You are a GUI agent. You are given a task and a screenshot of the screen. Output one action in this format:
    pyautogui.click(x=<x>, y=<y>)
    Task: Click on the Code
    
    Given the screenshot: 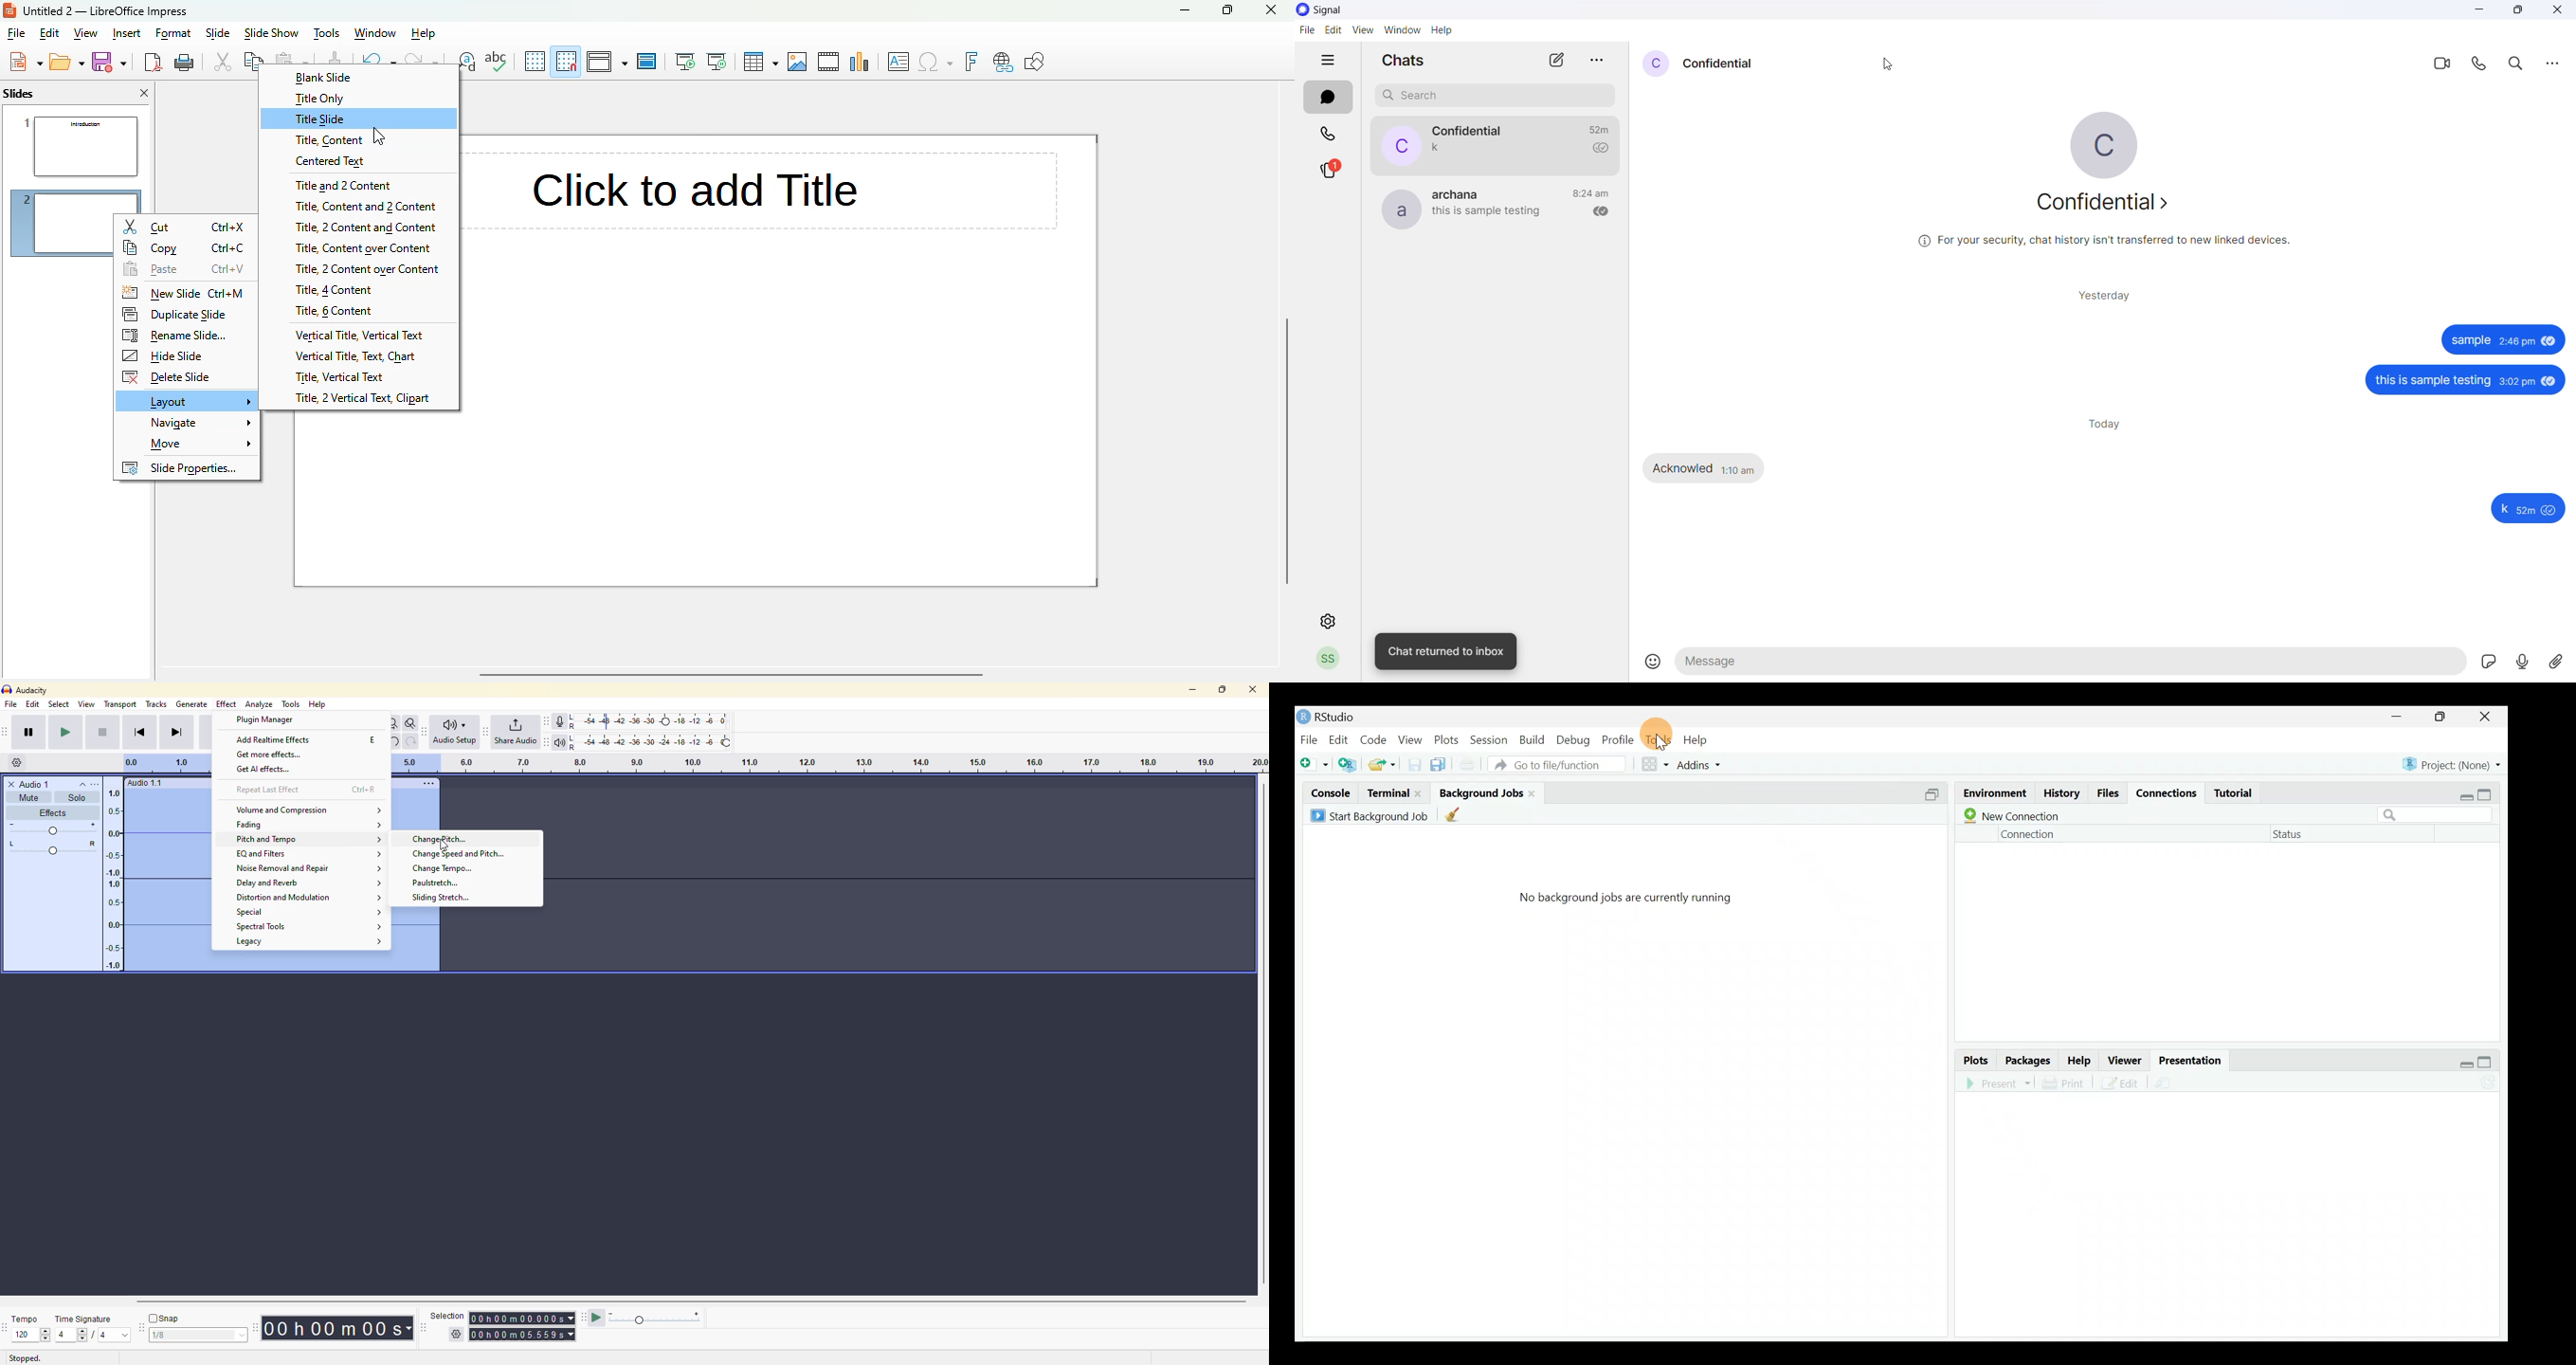 What is the action you would take?
    pyautogui.click(x=1375, y=741)
    